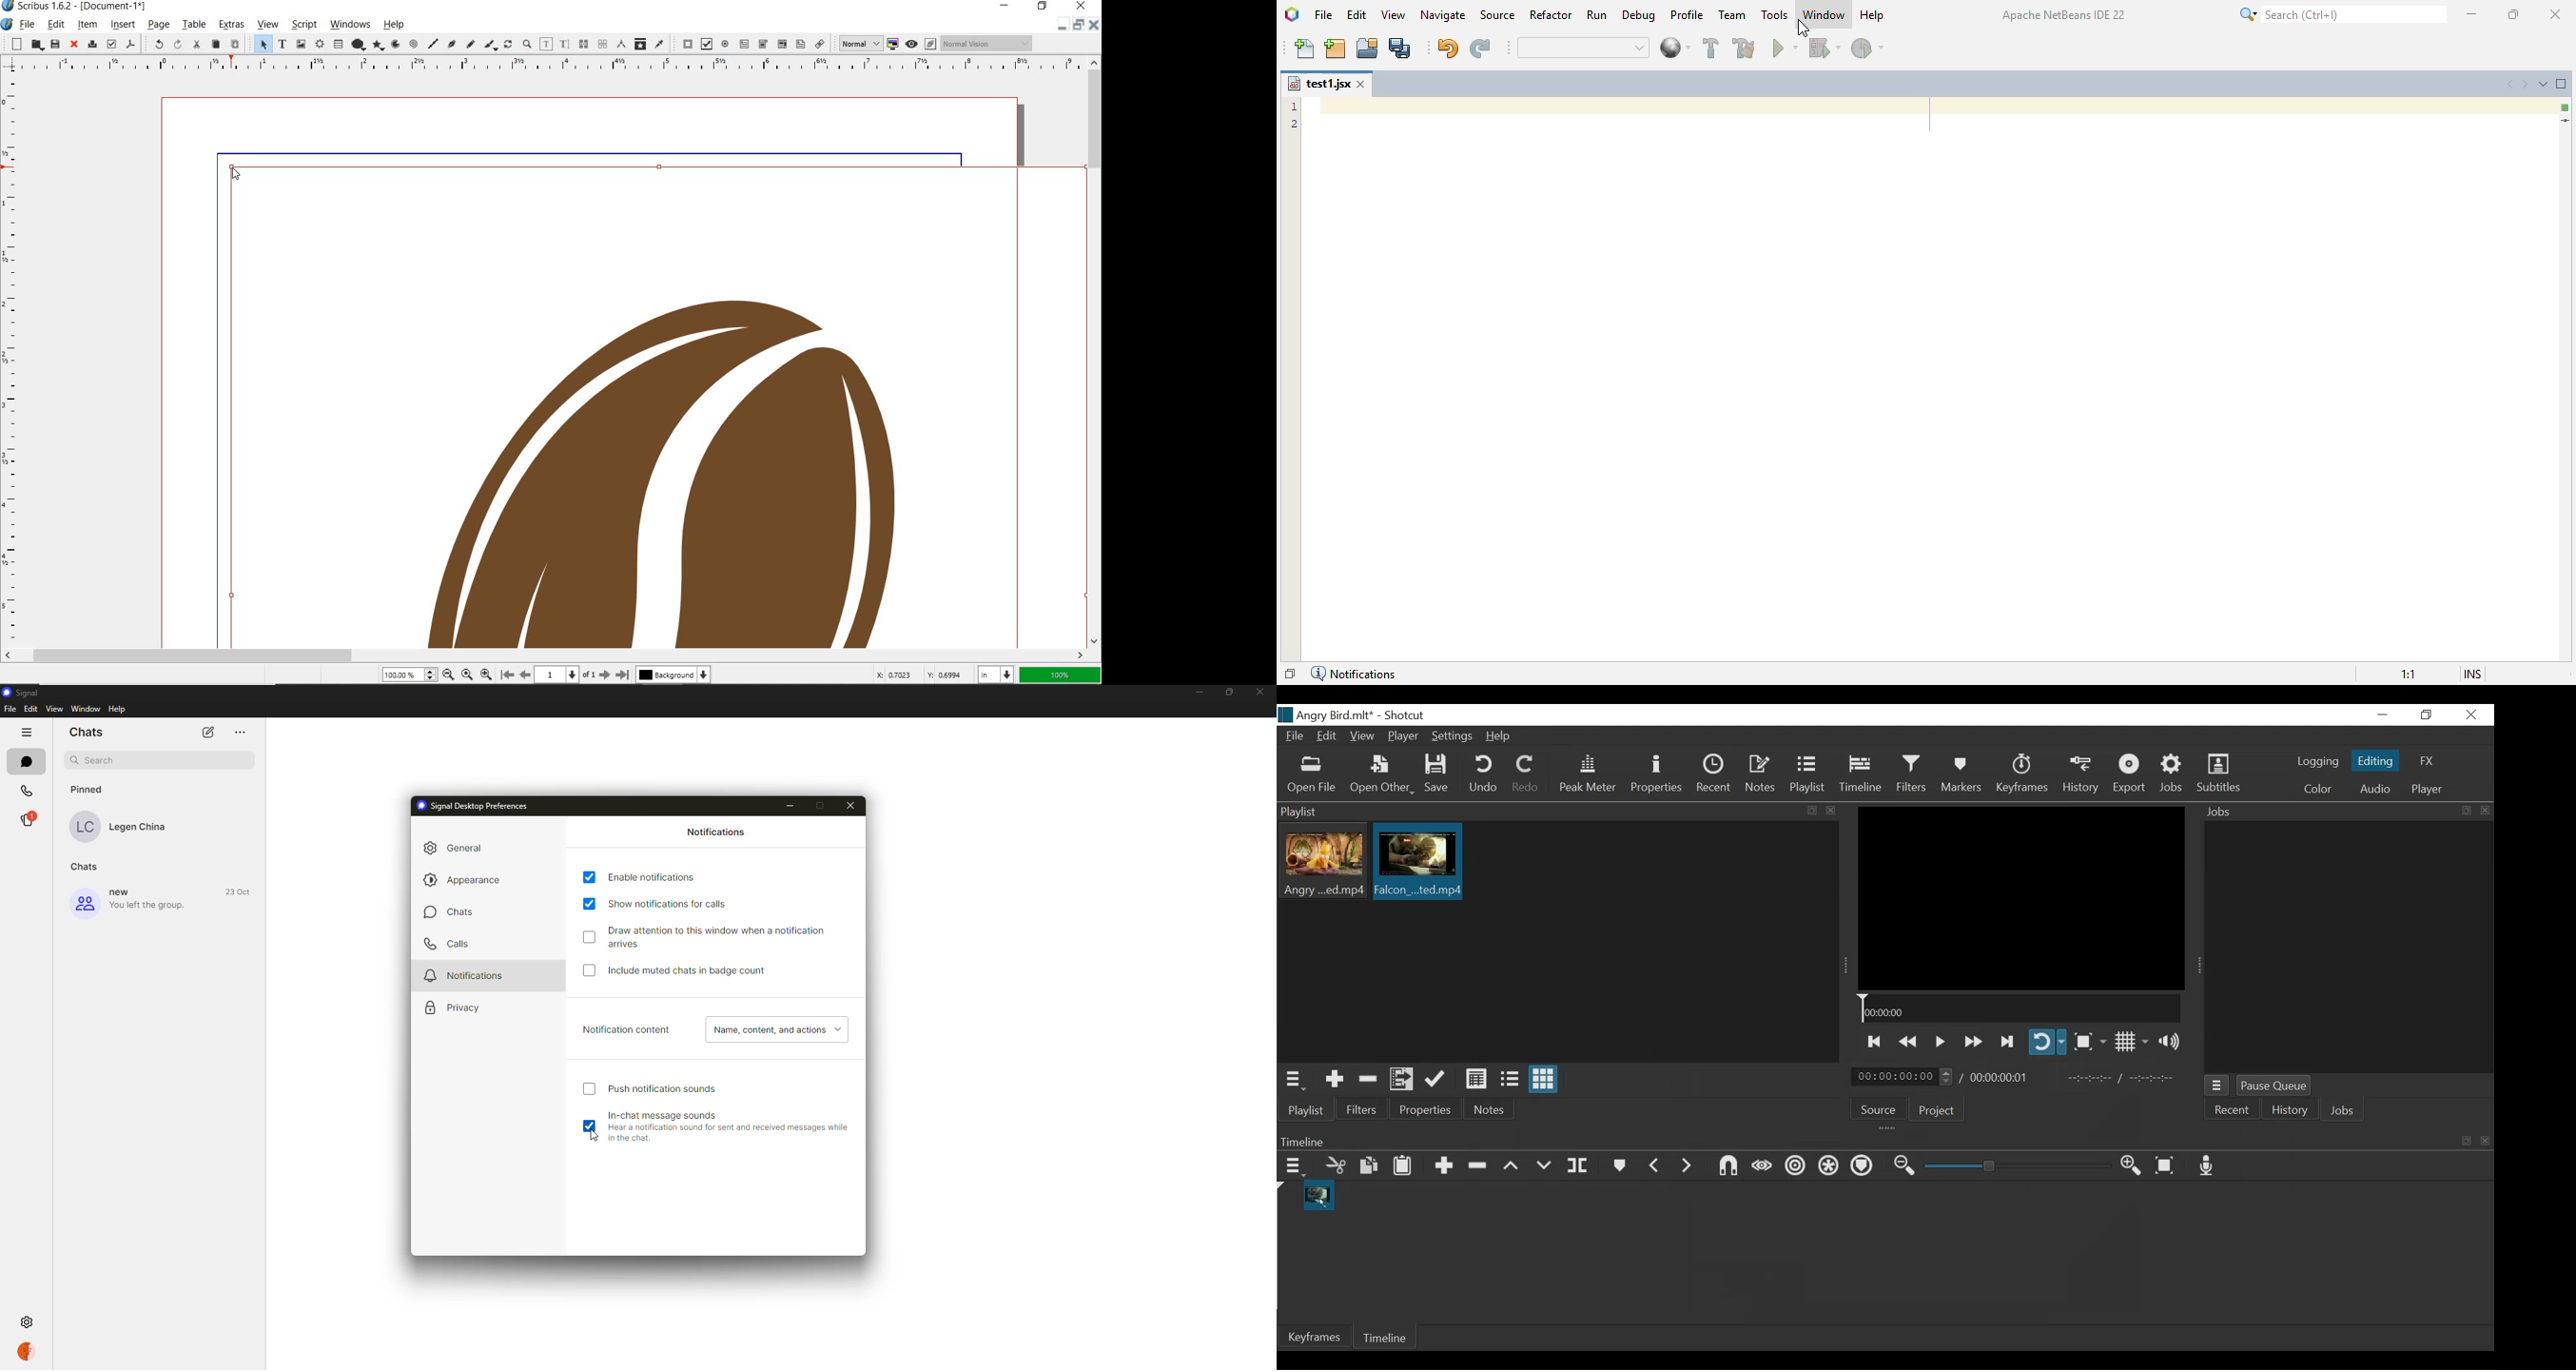 The width and height of the screenshot is (2576, 1372). I want to click on search, so click(161, 761).